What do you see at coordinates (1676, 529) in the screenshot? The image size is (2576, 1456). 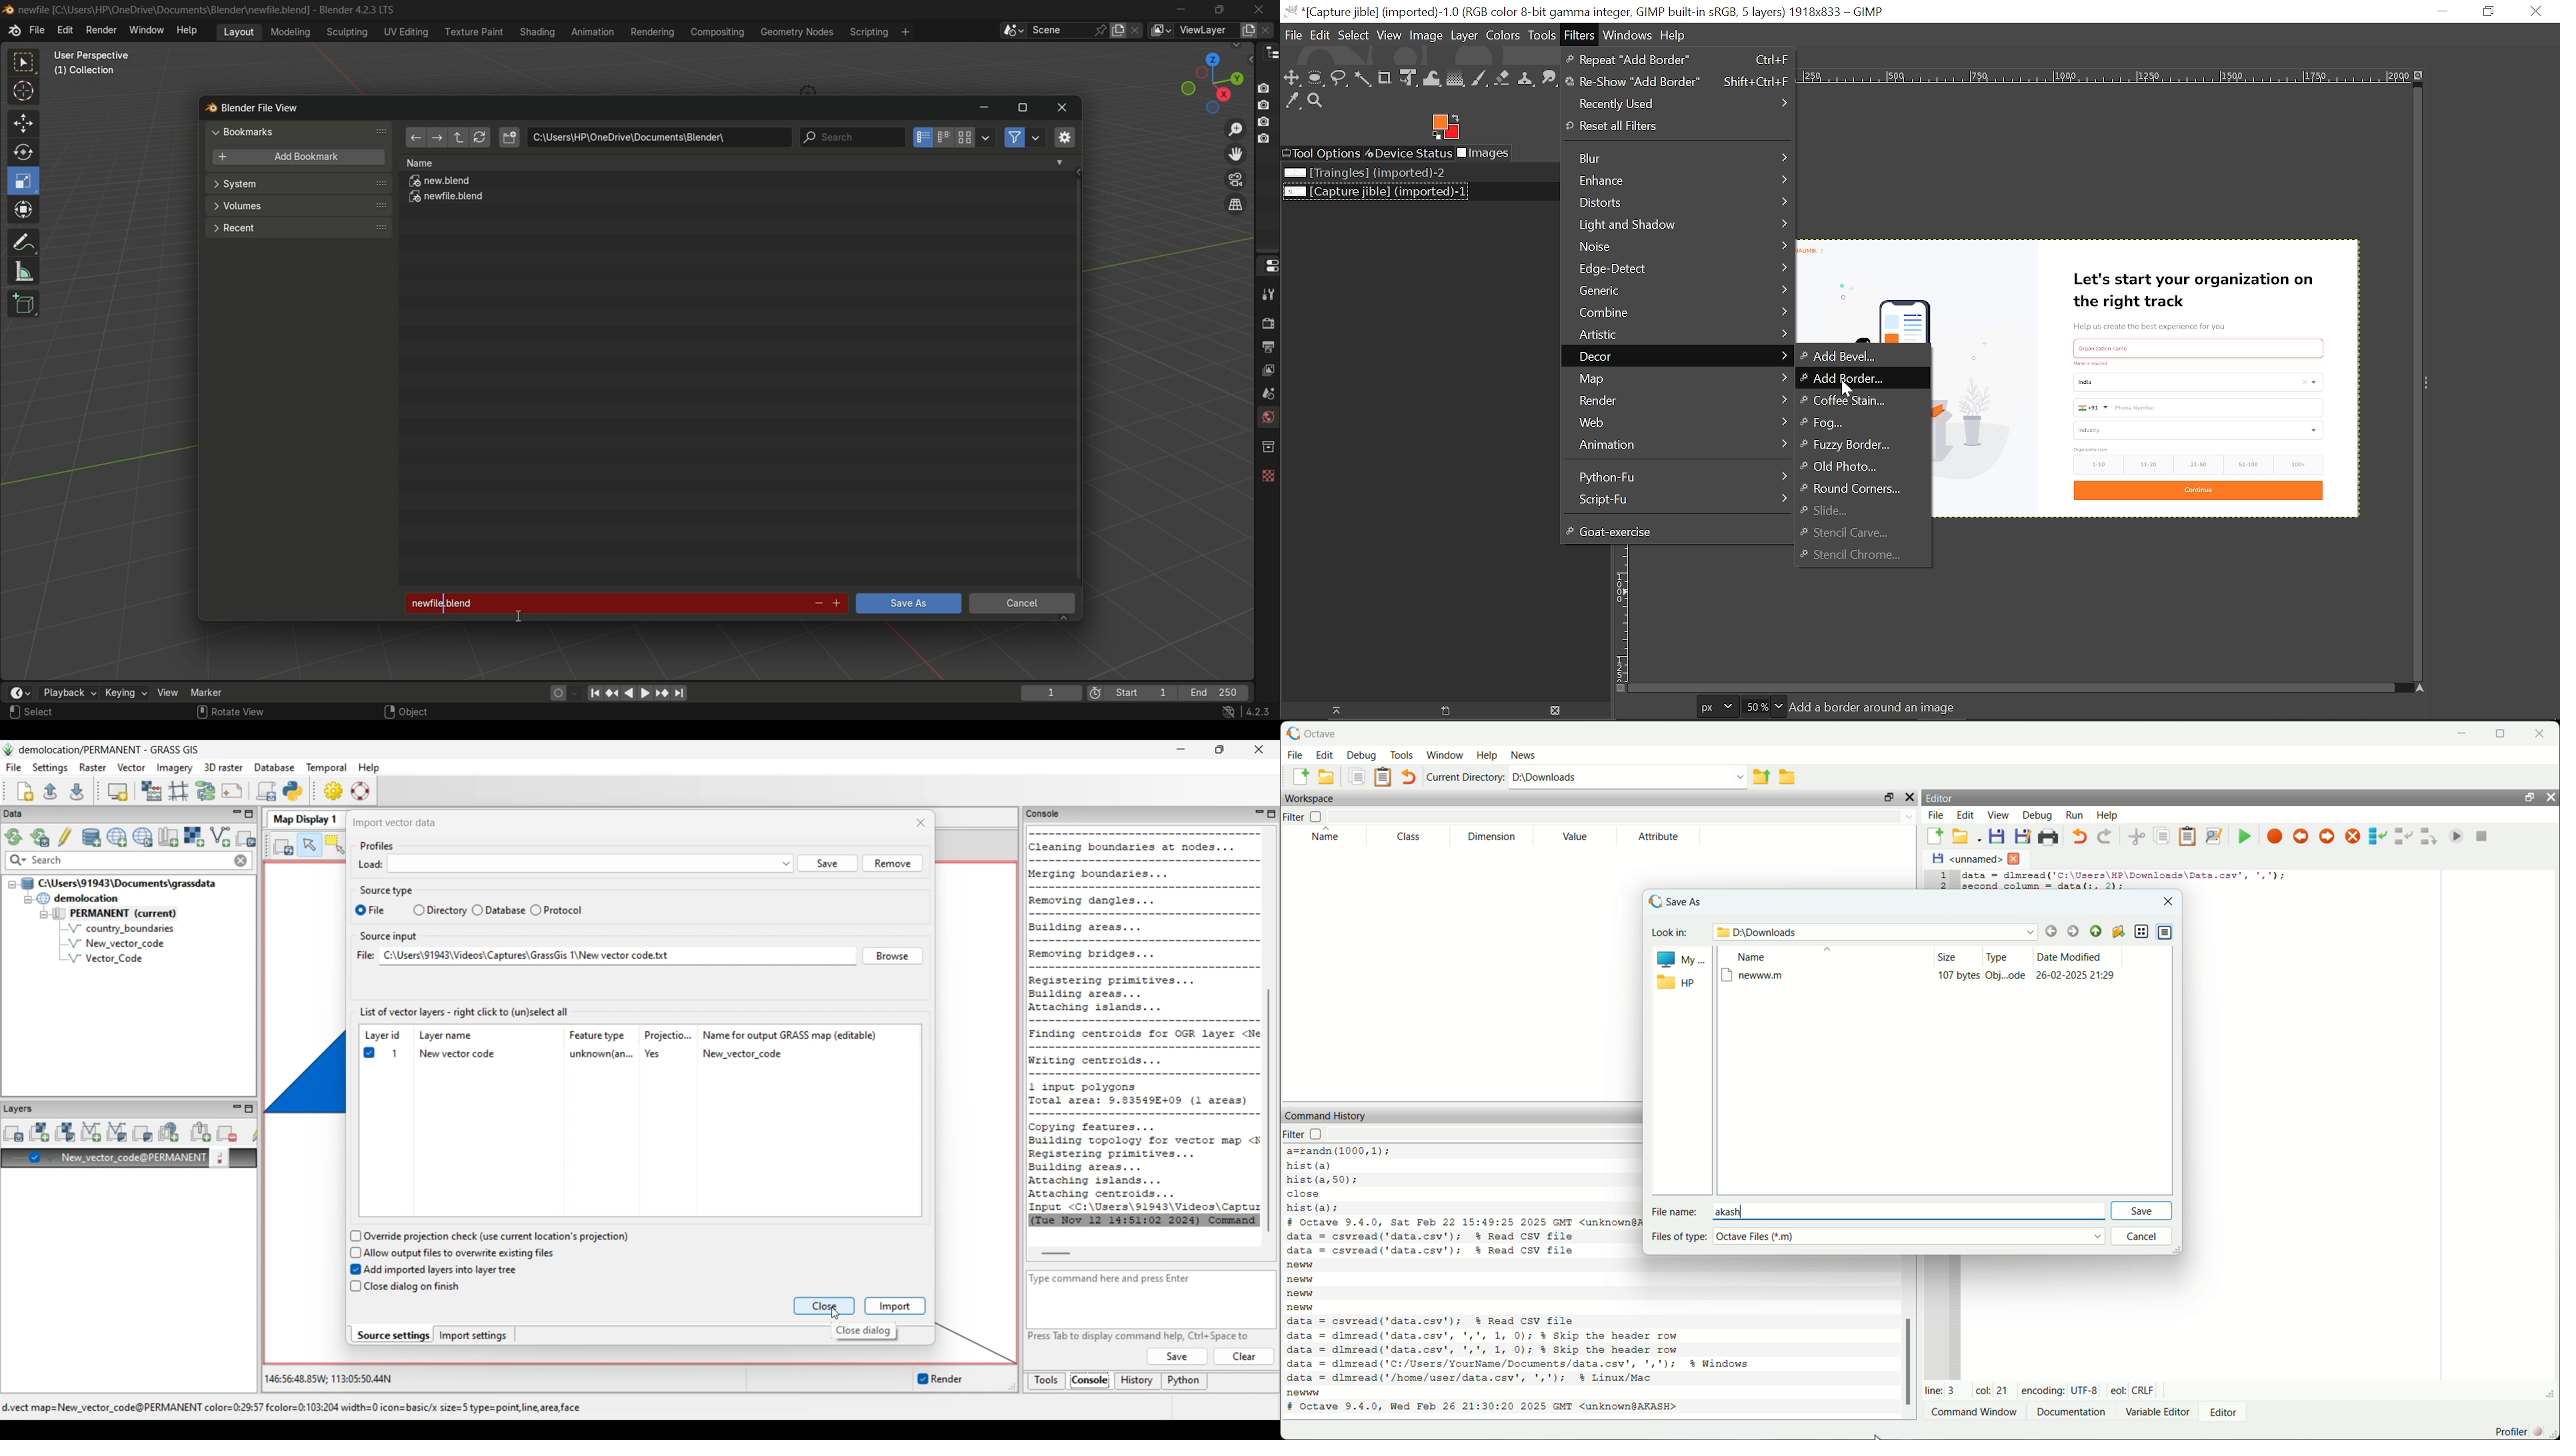 I see `Goat-excercise` at bounding box center [1676, 529].